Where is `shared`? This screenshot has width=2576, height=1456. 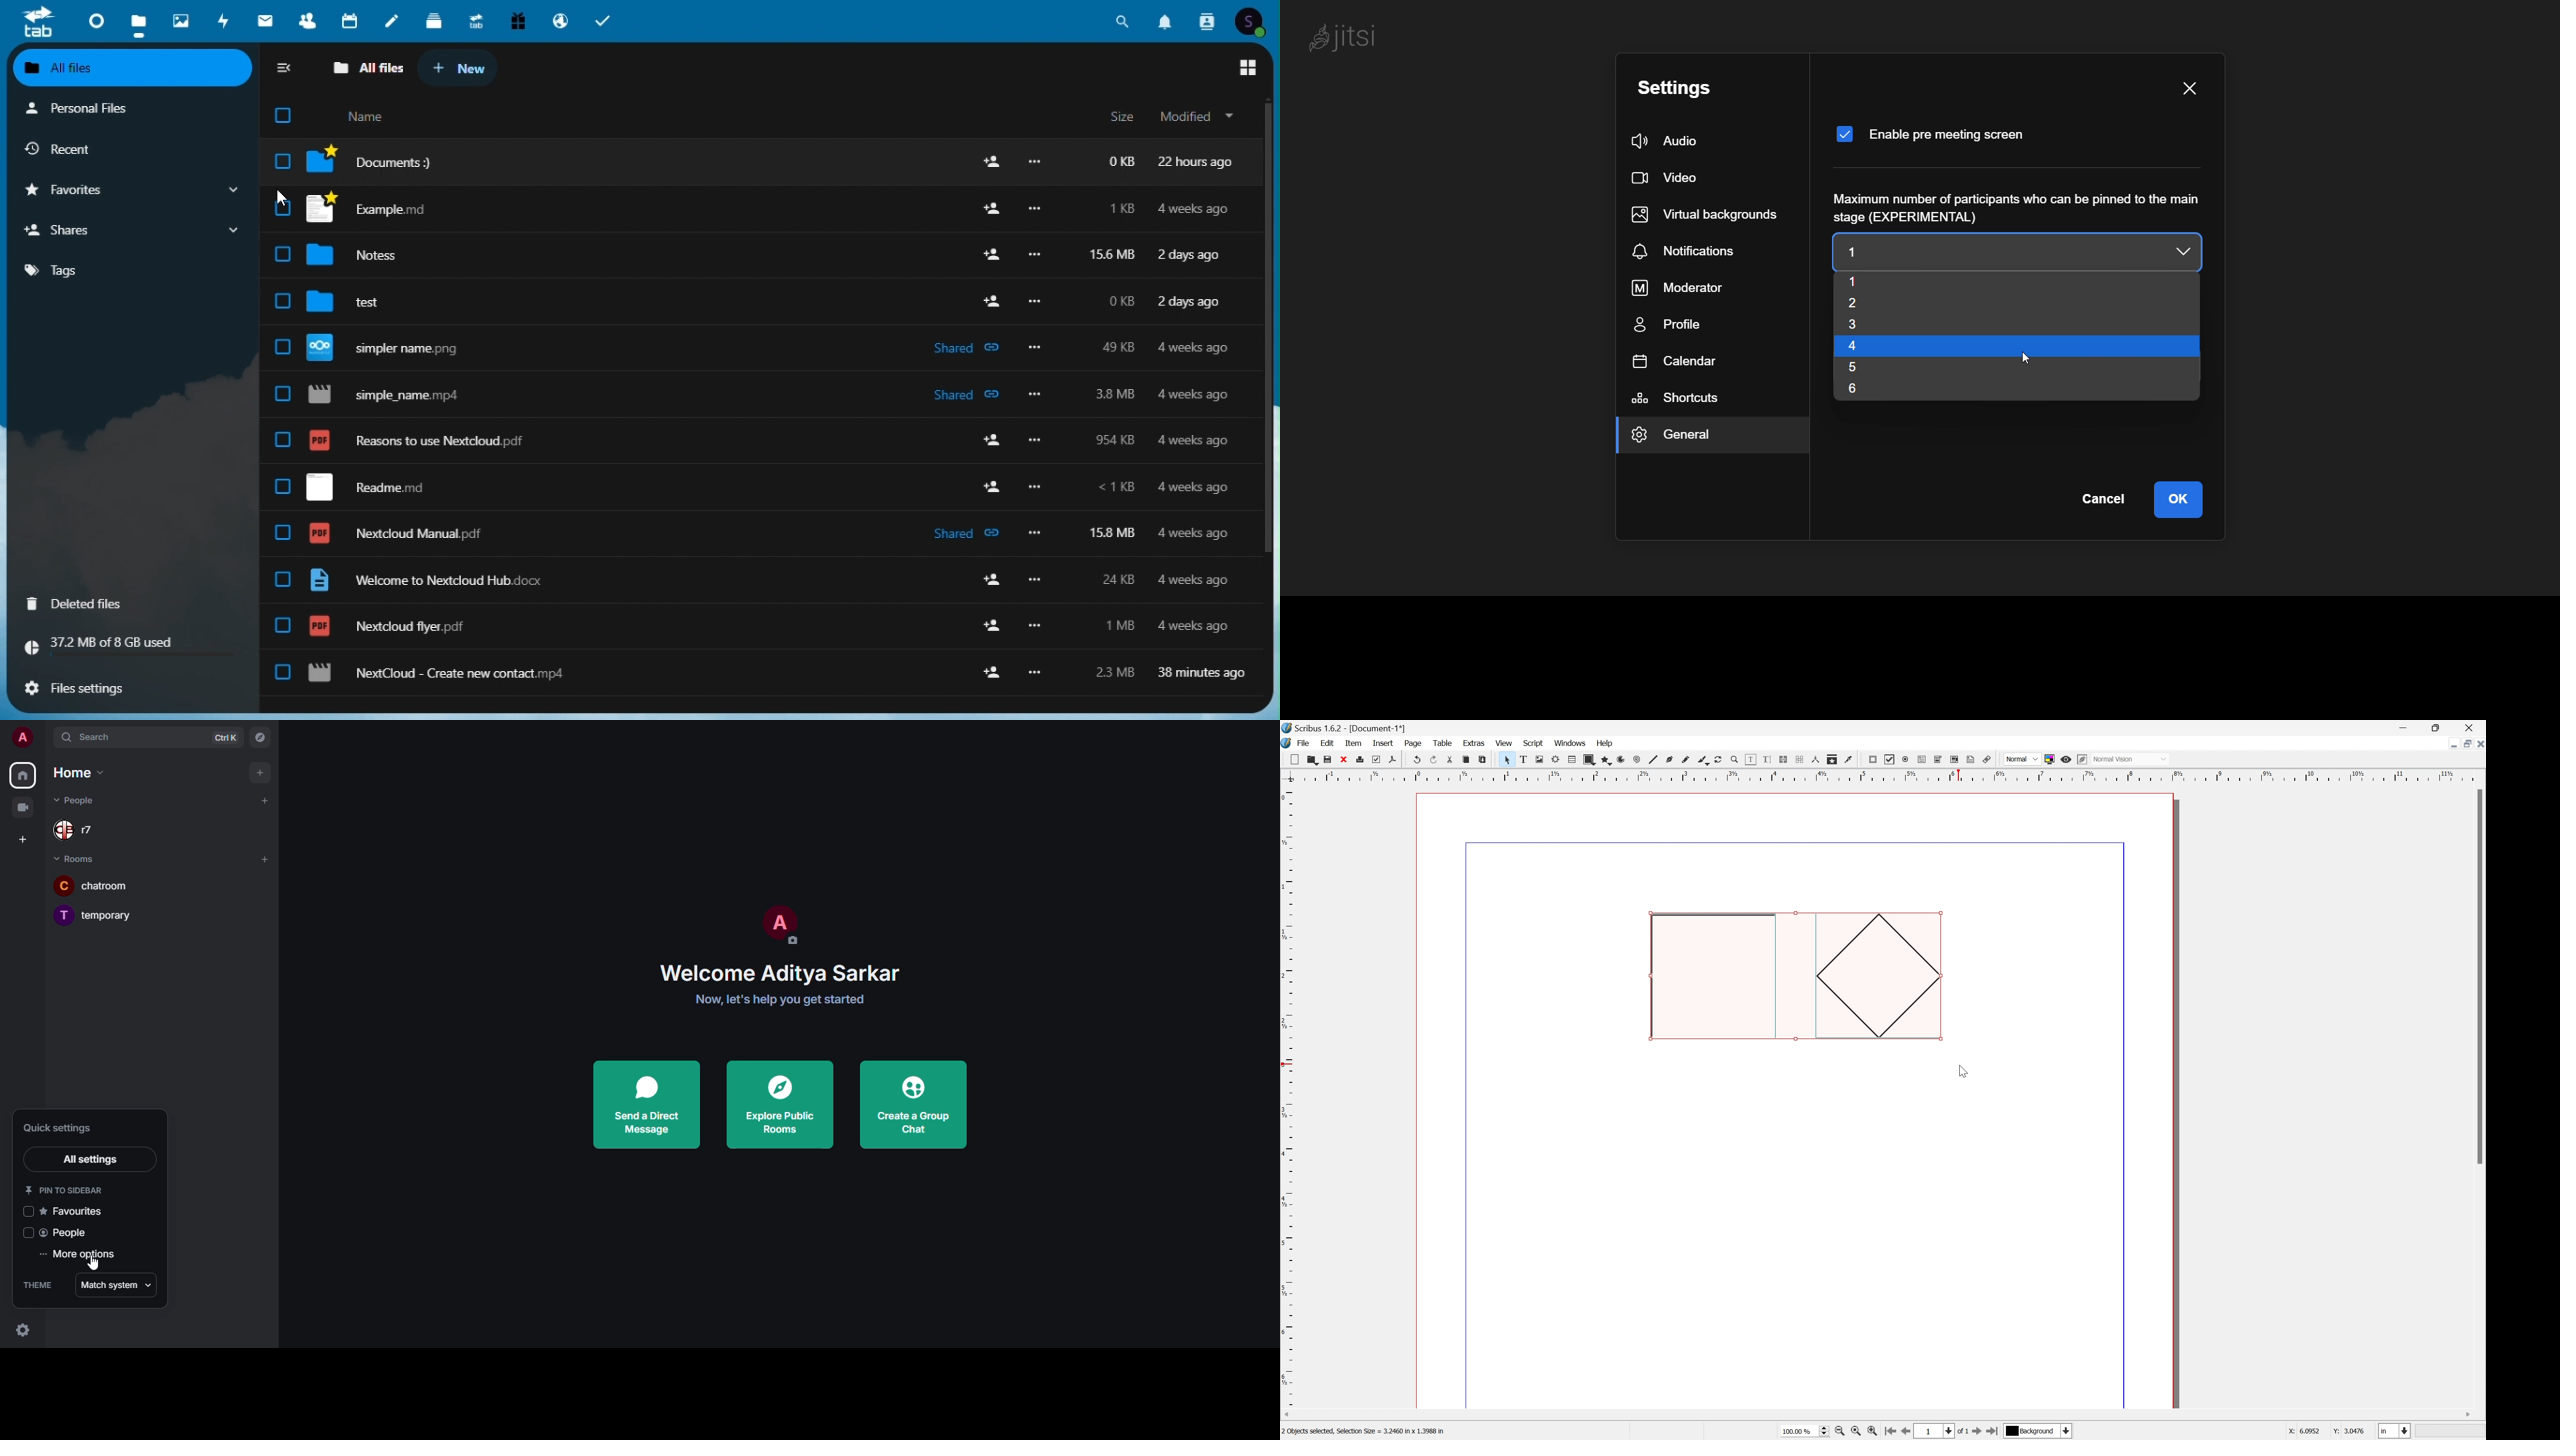
shared is located at coordinates (966, 534).